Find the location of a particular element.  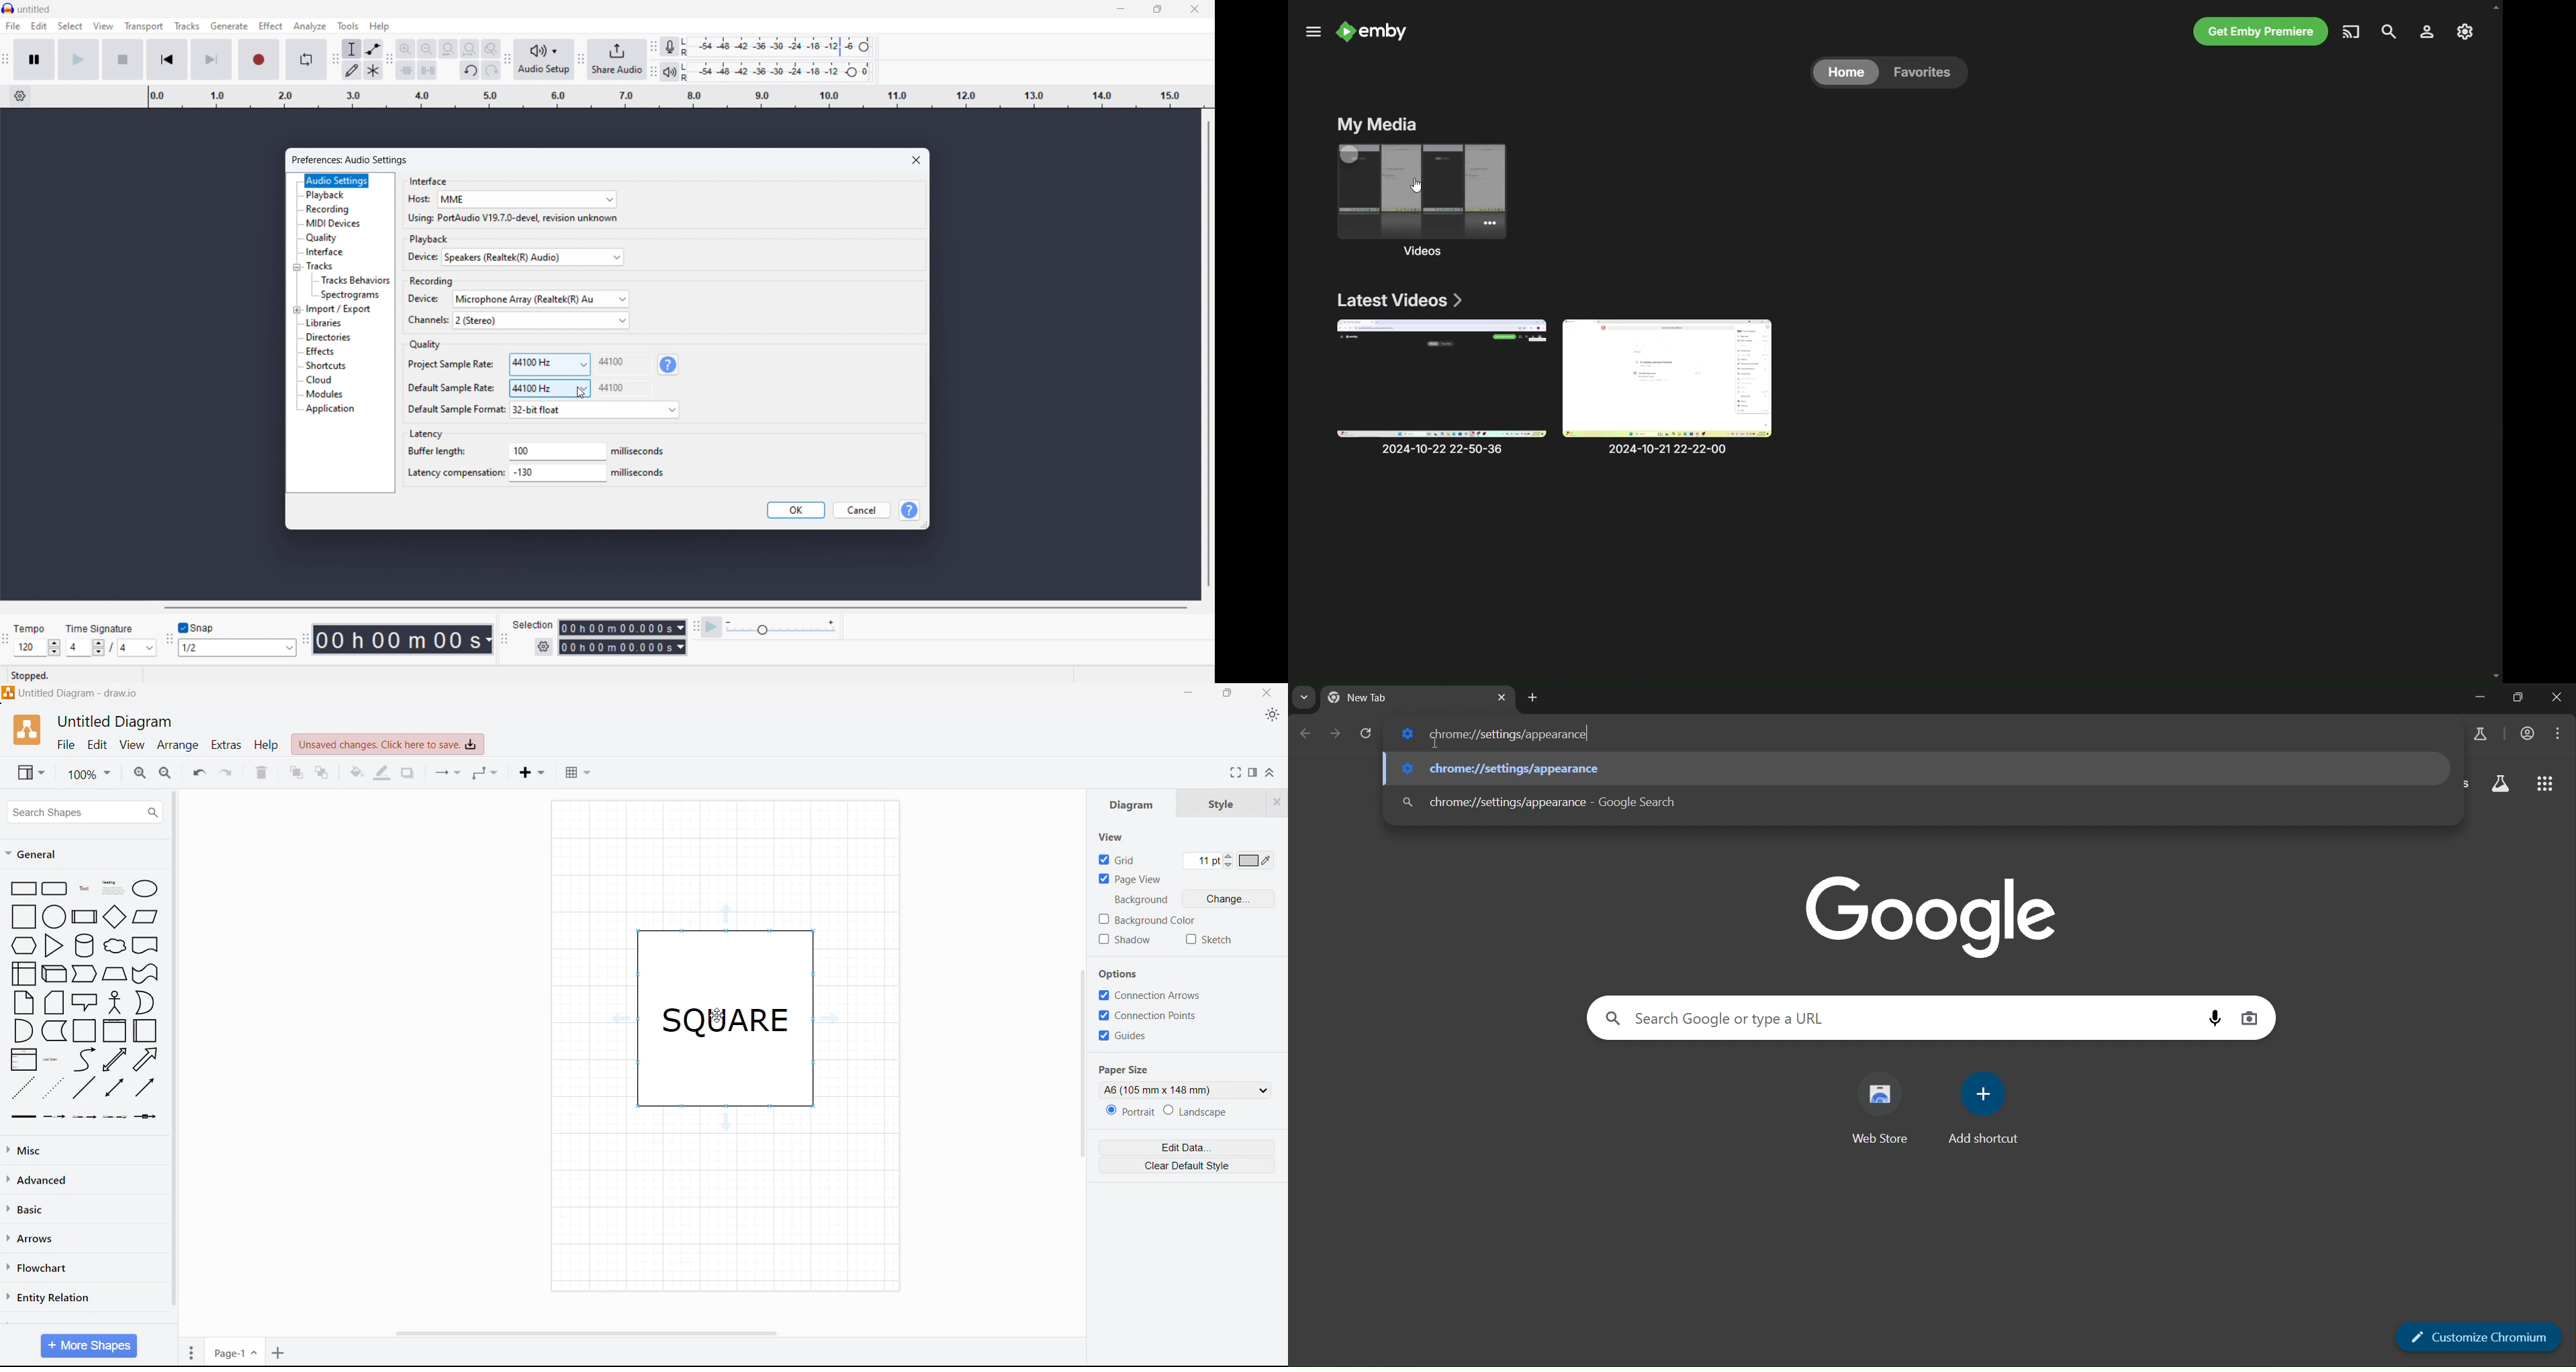

latency is located at coordinates (425, 435).